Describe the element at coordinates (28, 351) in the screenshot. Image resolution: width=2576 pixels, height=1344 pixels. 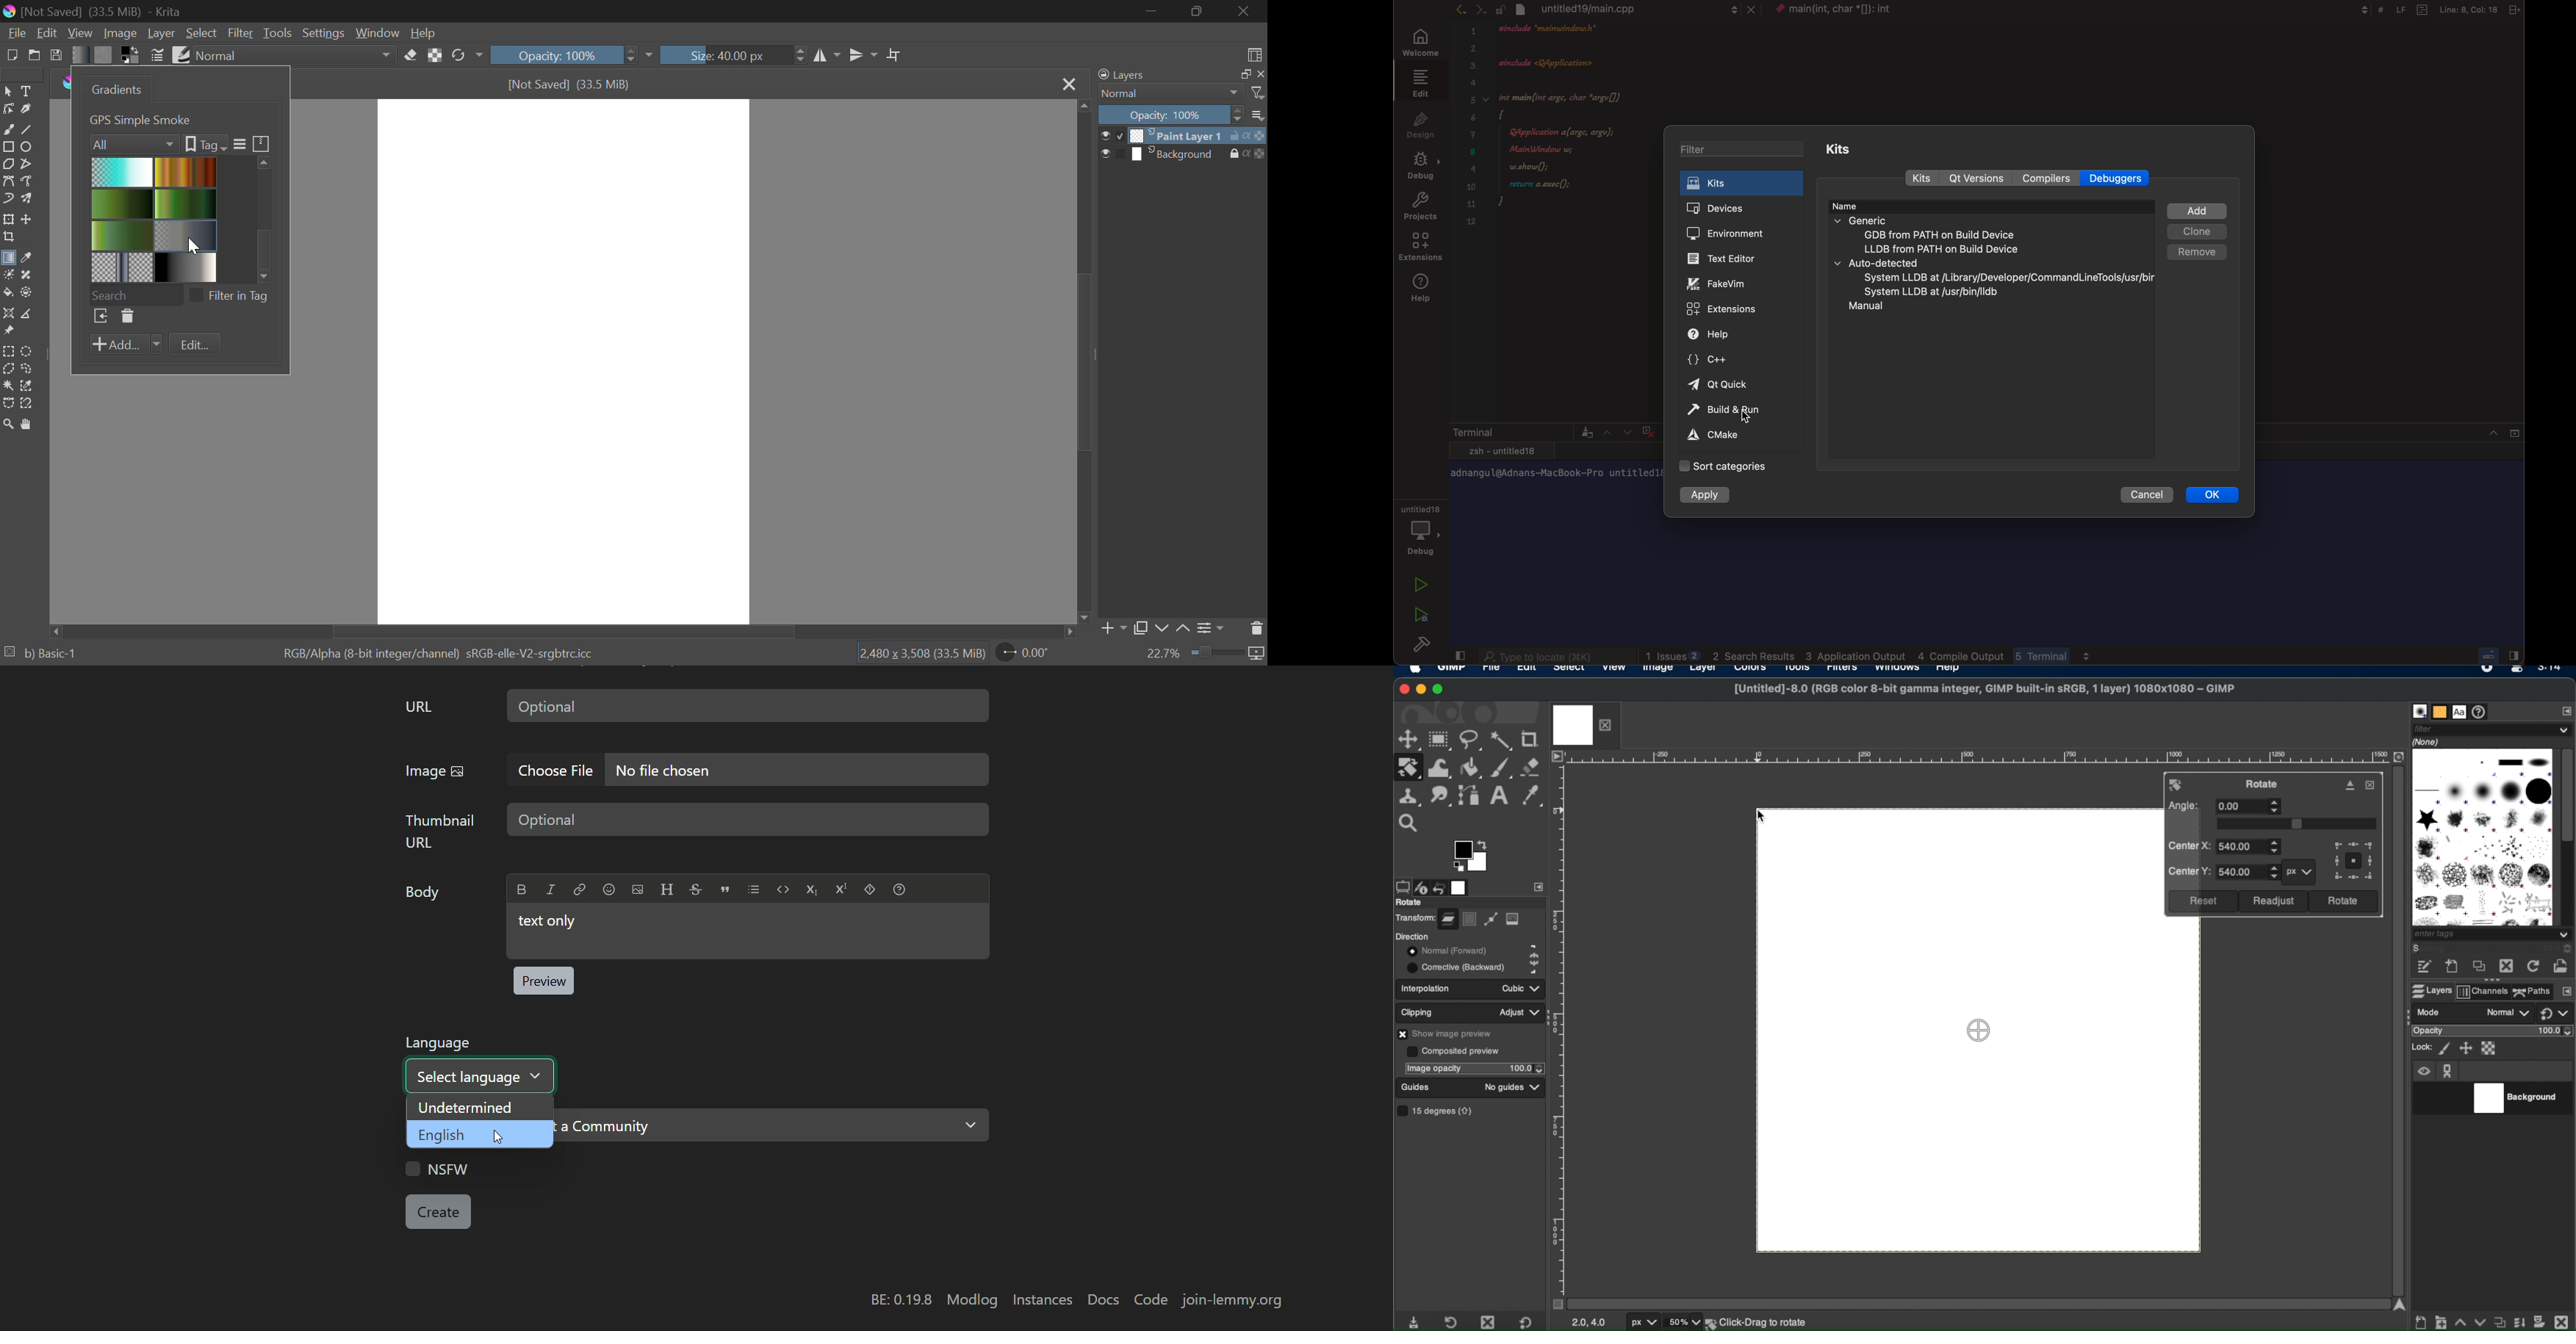
I see `Circular Selection` at that location.